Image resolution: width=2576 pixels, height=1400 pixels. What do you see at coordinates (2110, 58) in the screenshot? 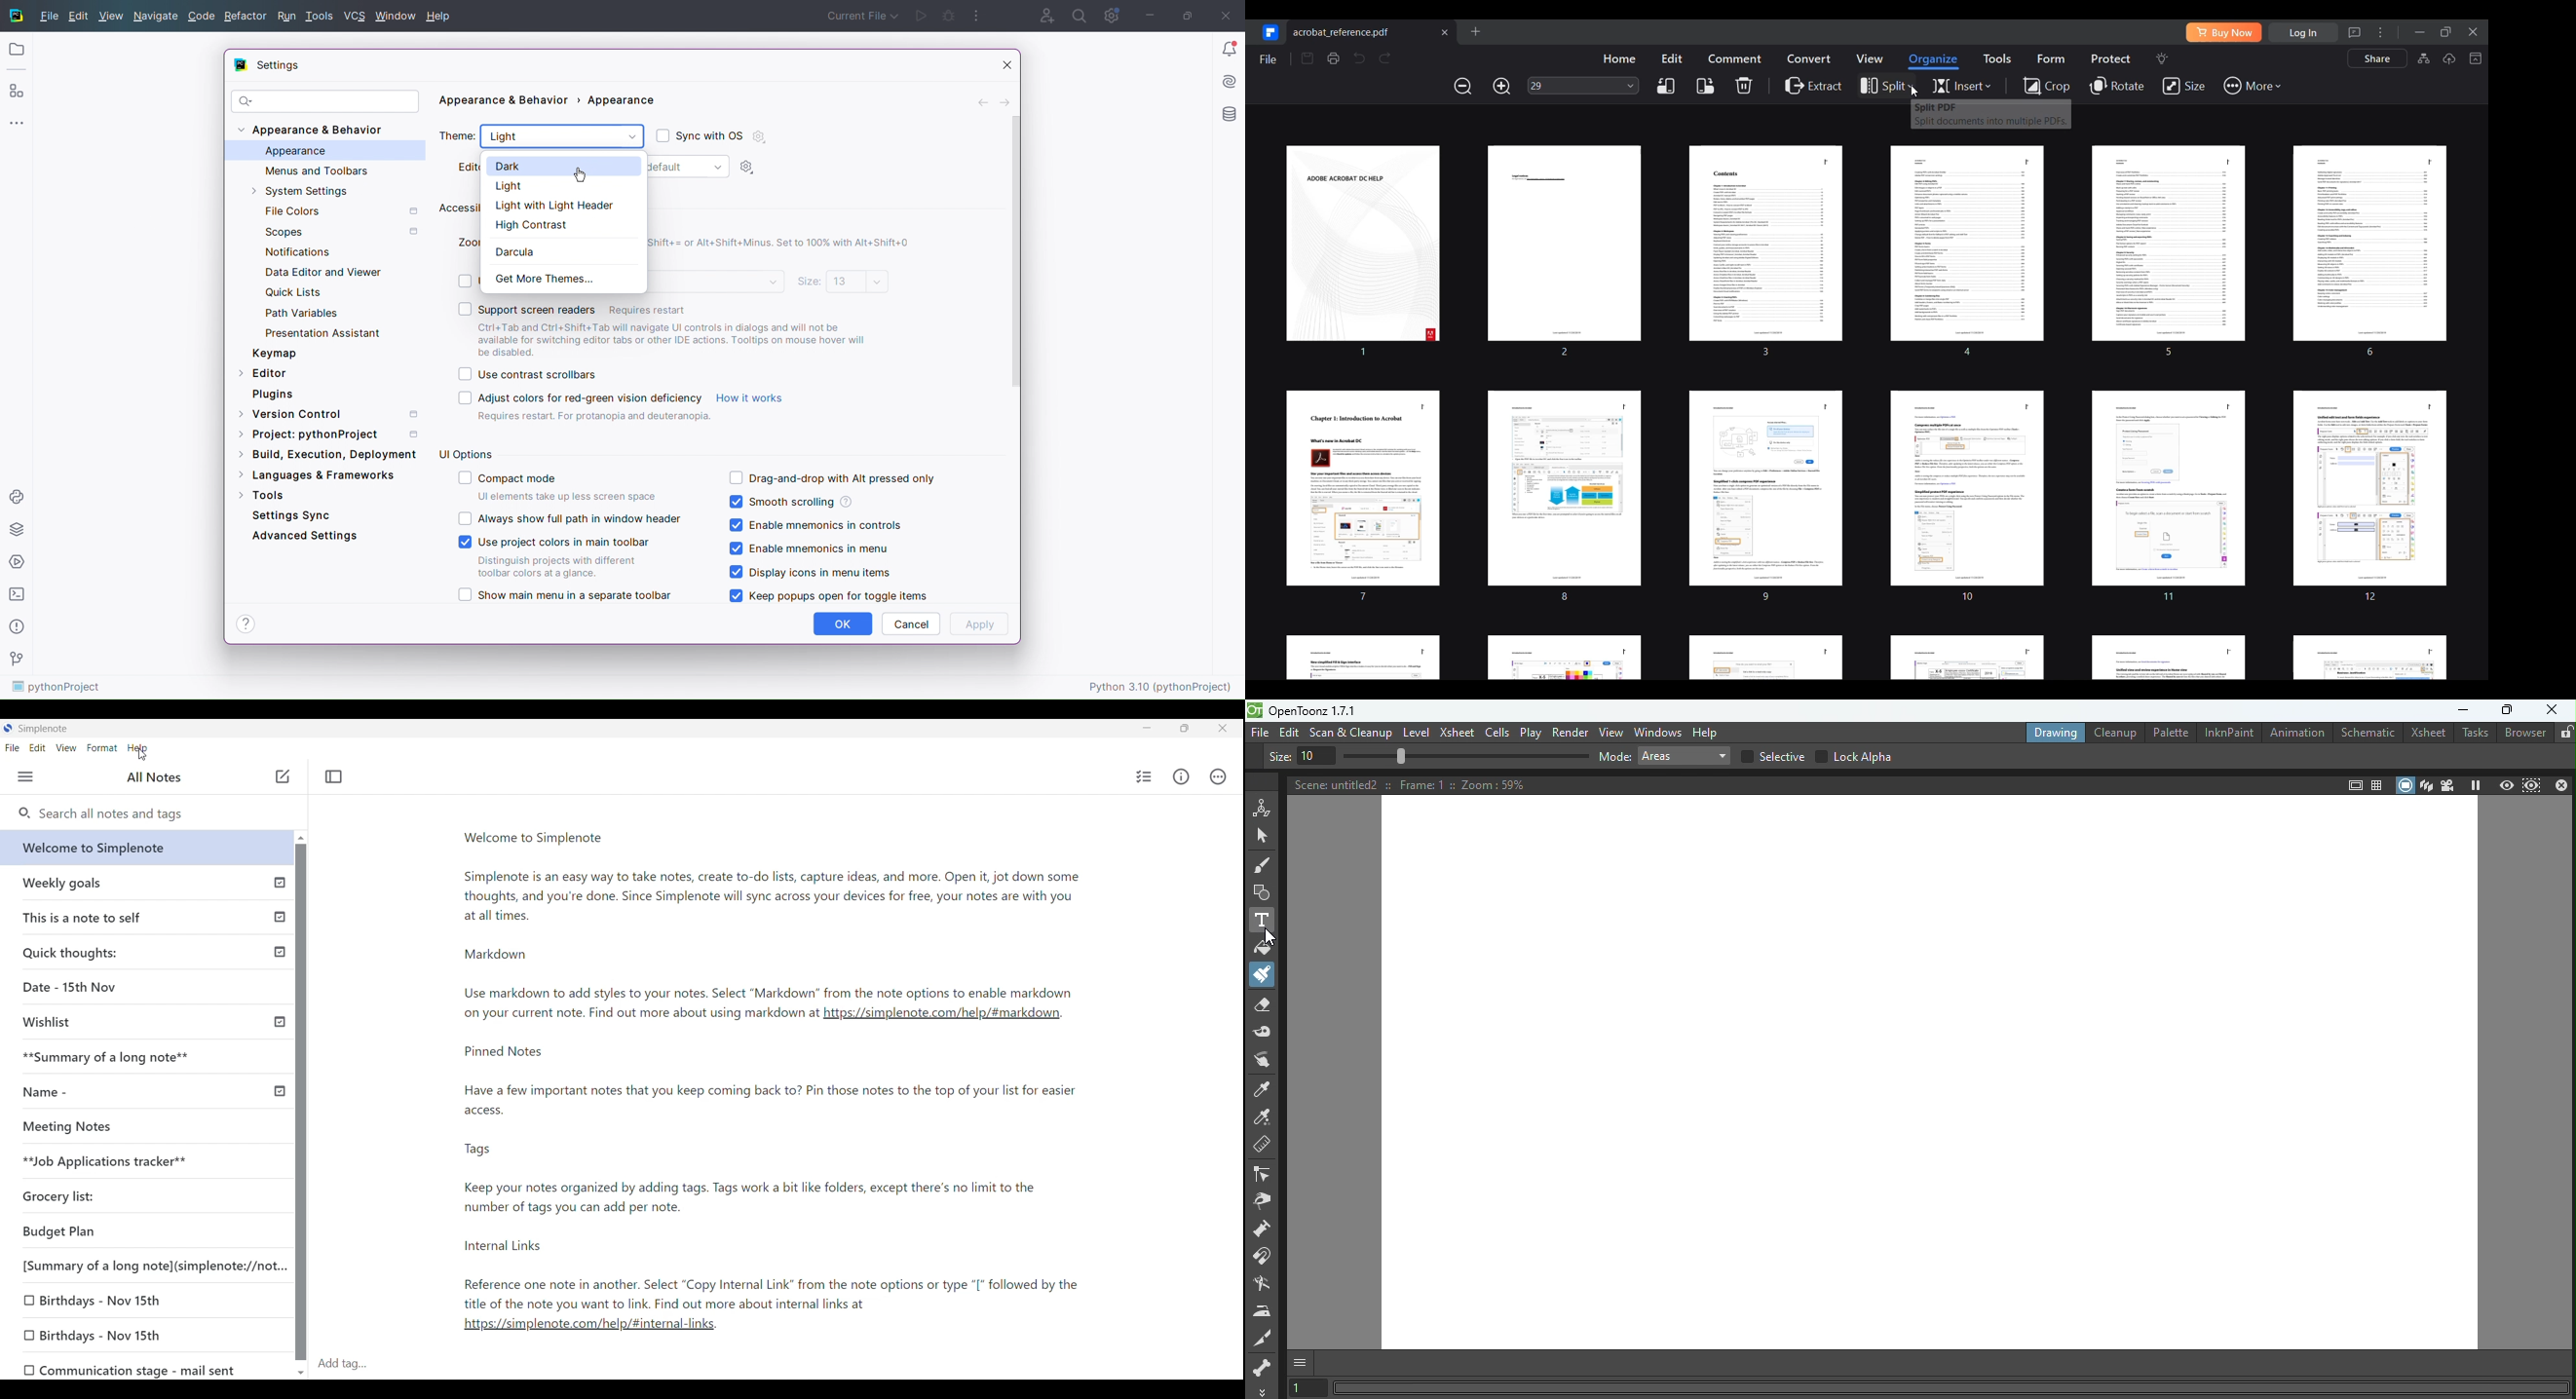
I see `Protect` at bounding box center [2110, 58].